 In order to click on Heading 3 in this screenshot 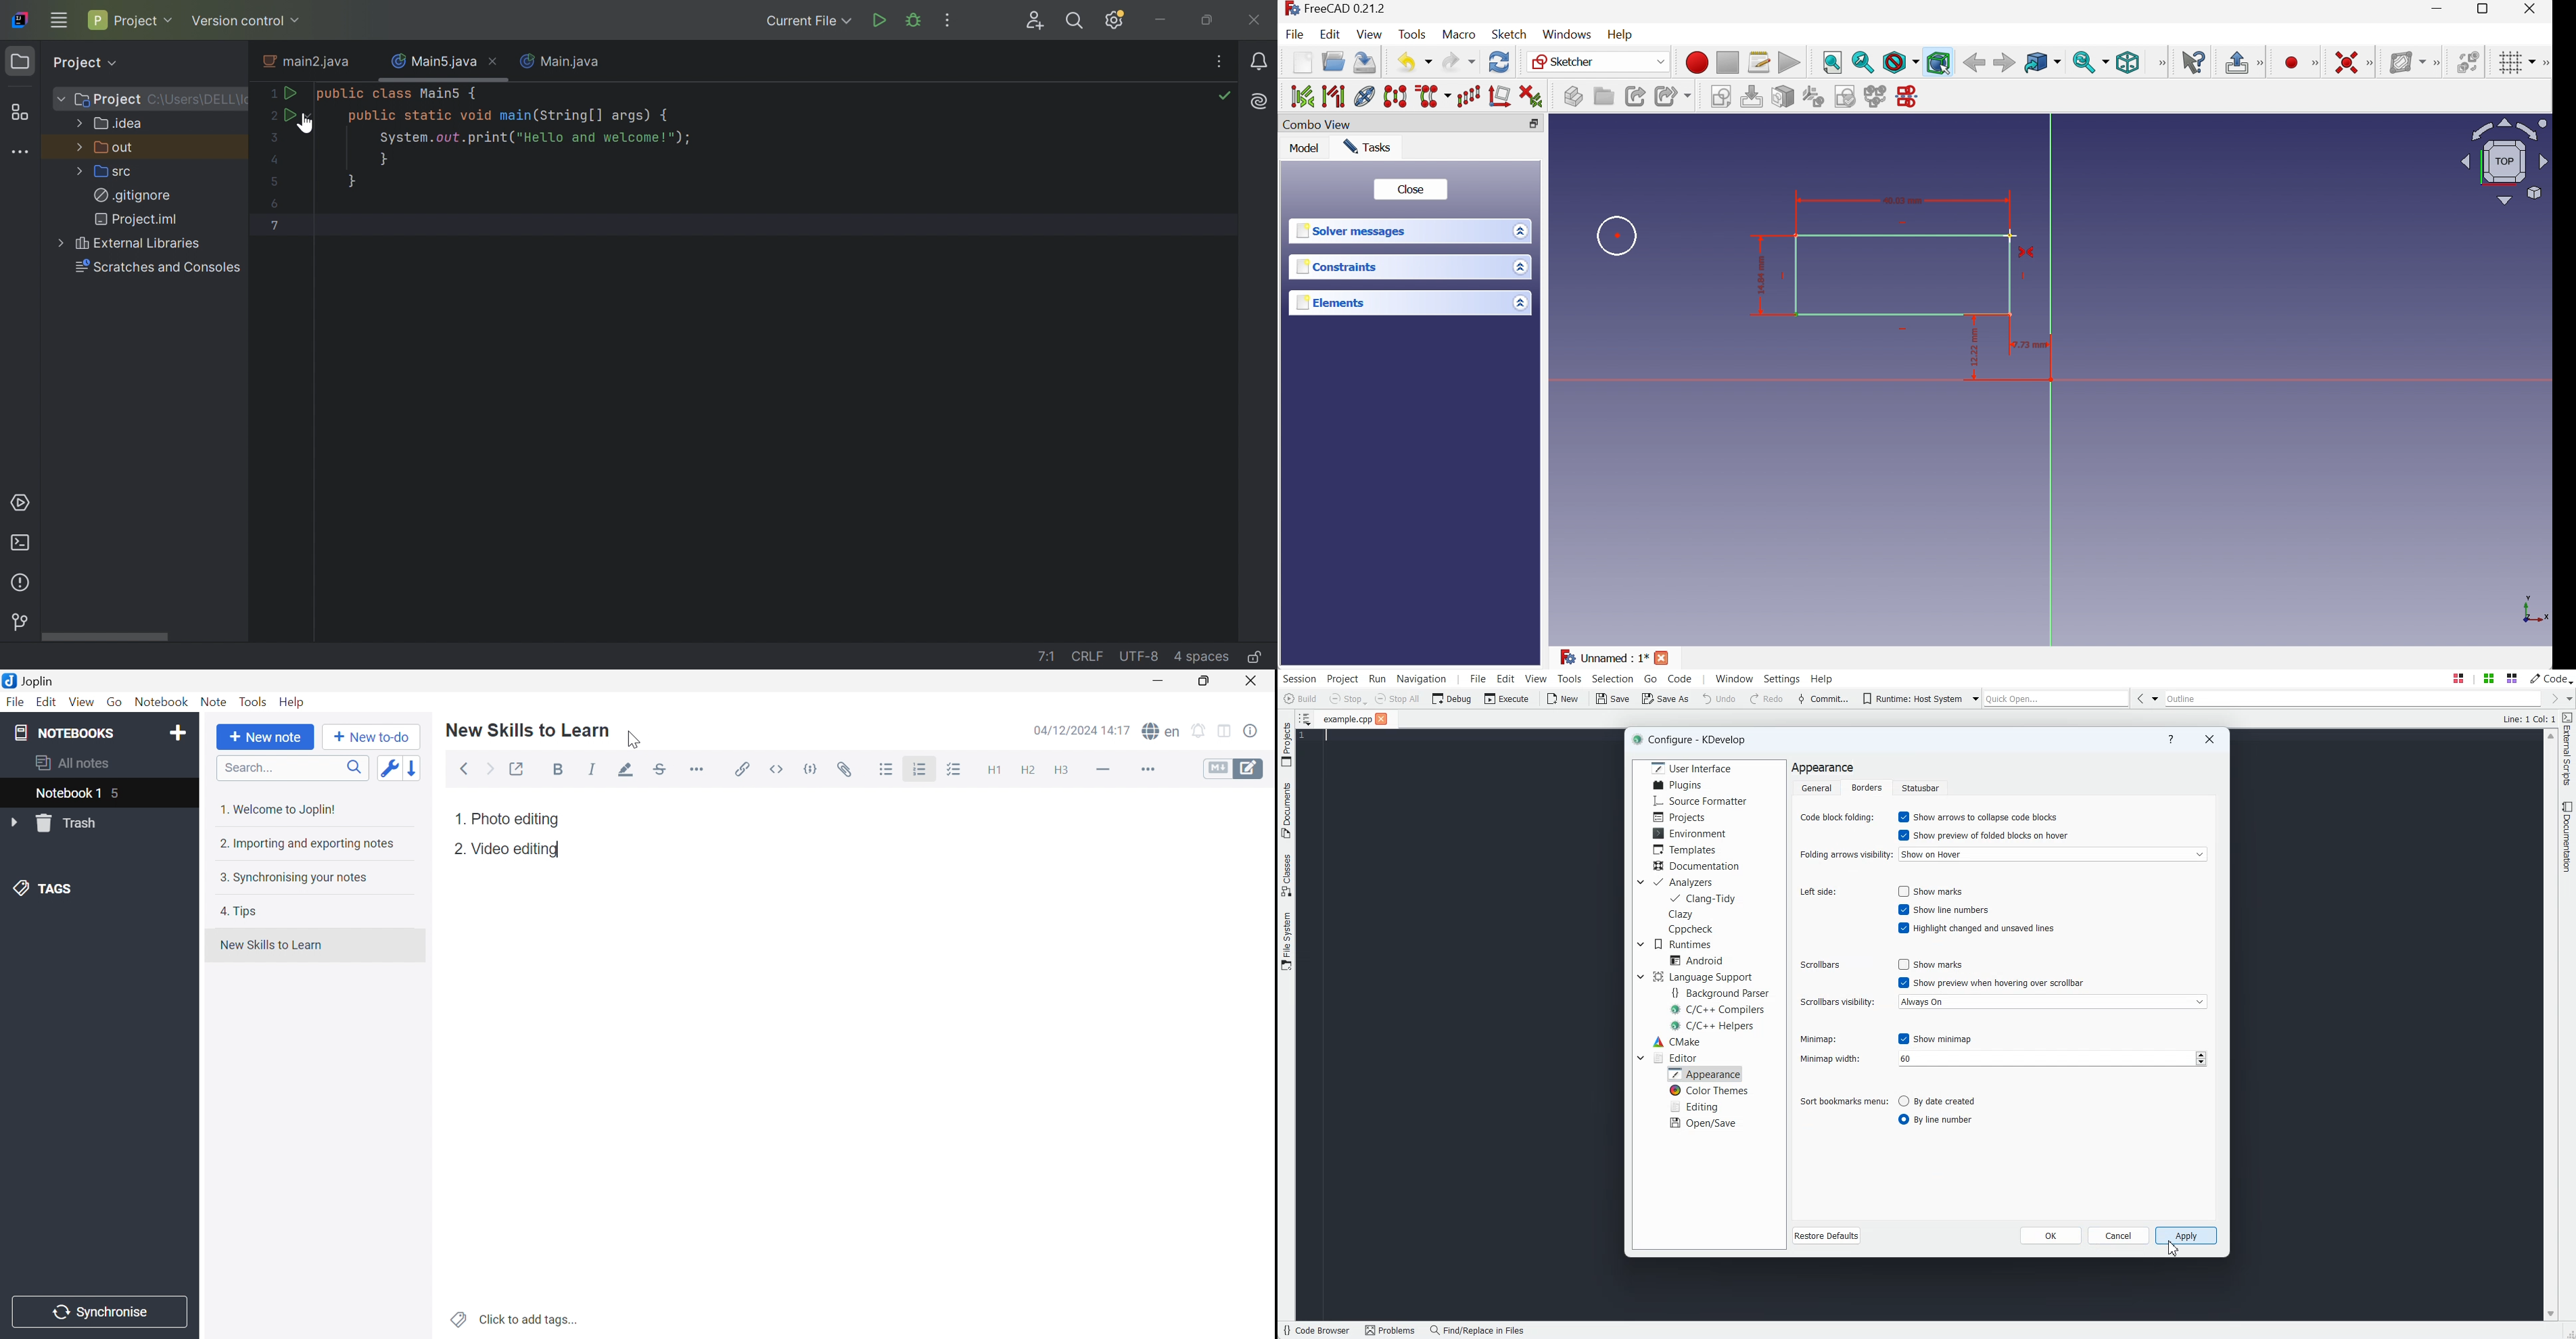, I will do `click(1061, 771)`.